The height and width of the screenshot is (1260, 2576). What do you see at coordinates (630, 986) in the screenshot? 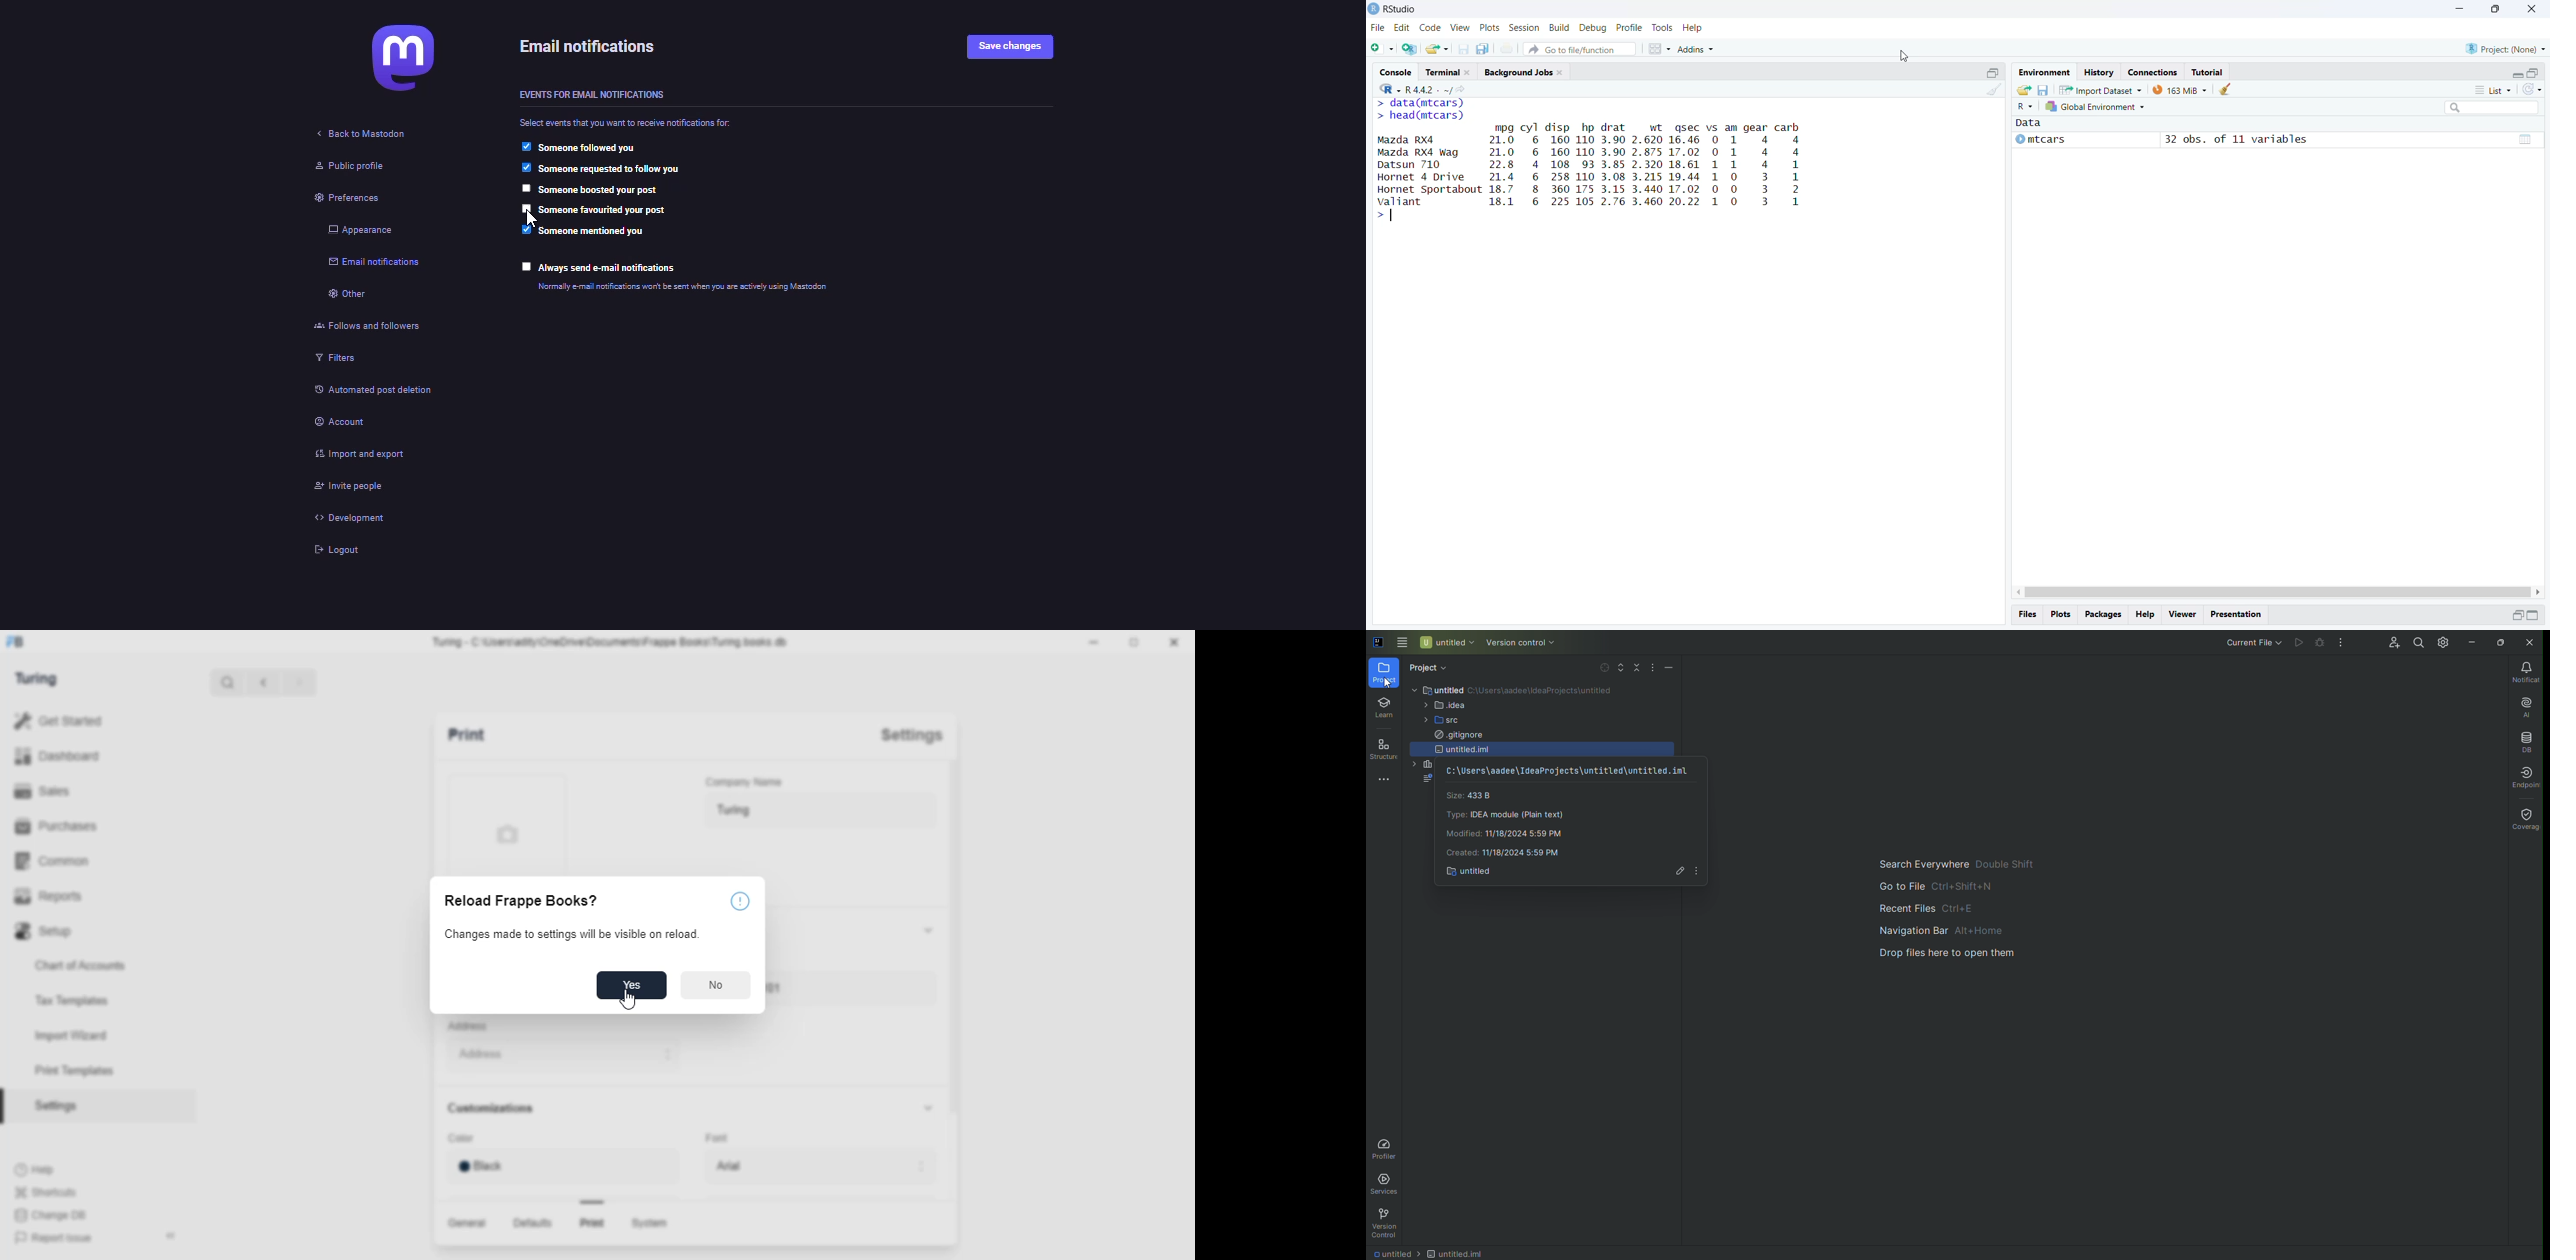
I see `Yes` at bounding box center [630, 986].